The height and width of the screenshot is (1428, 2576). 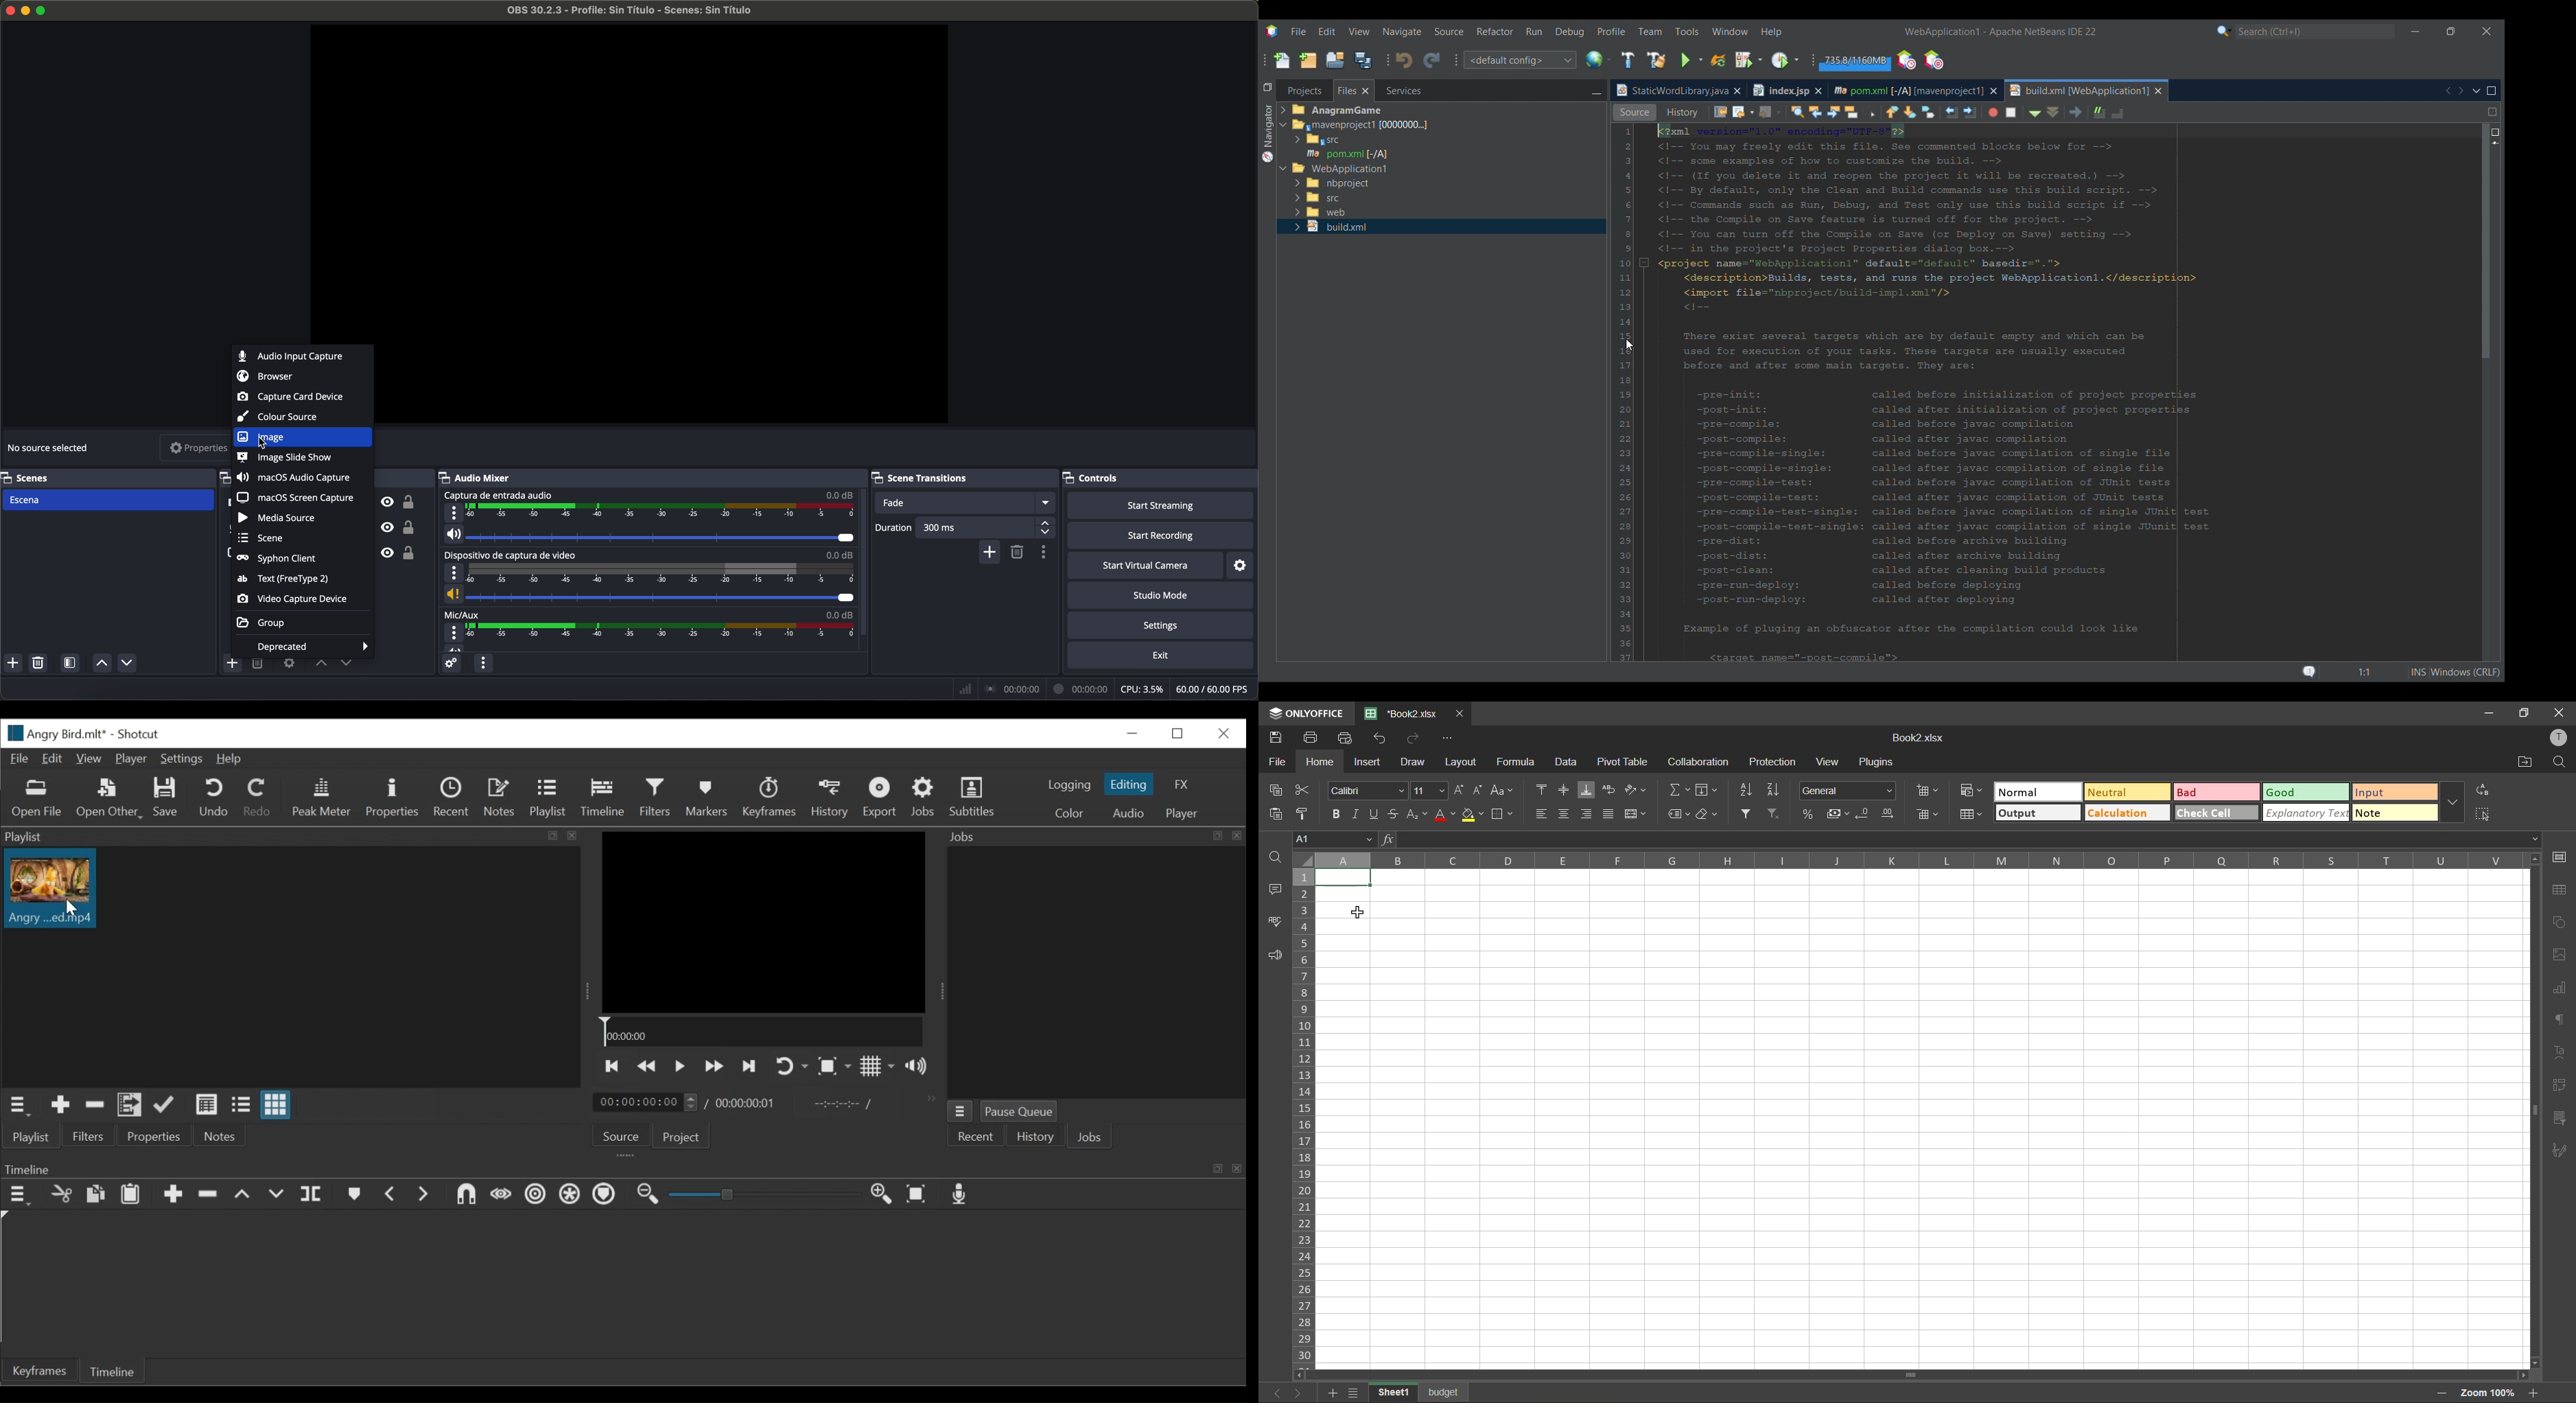 I want to click on unlock/visible, so click(x=399, y=531).